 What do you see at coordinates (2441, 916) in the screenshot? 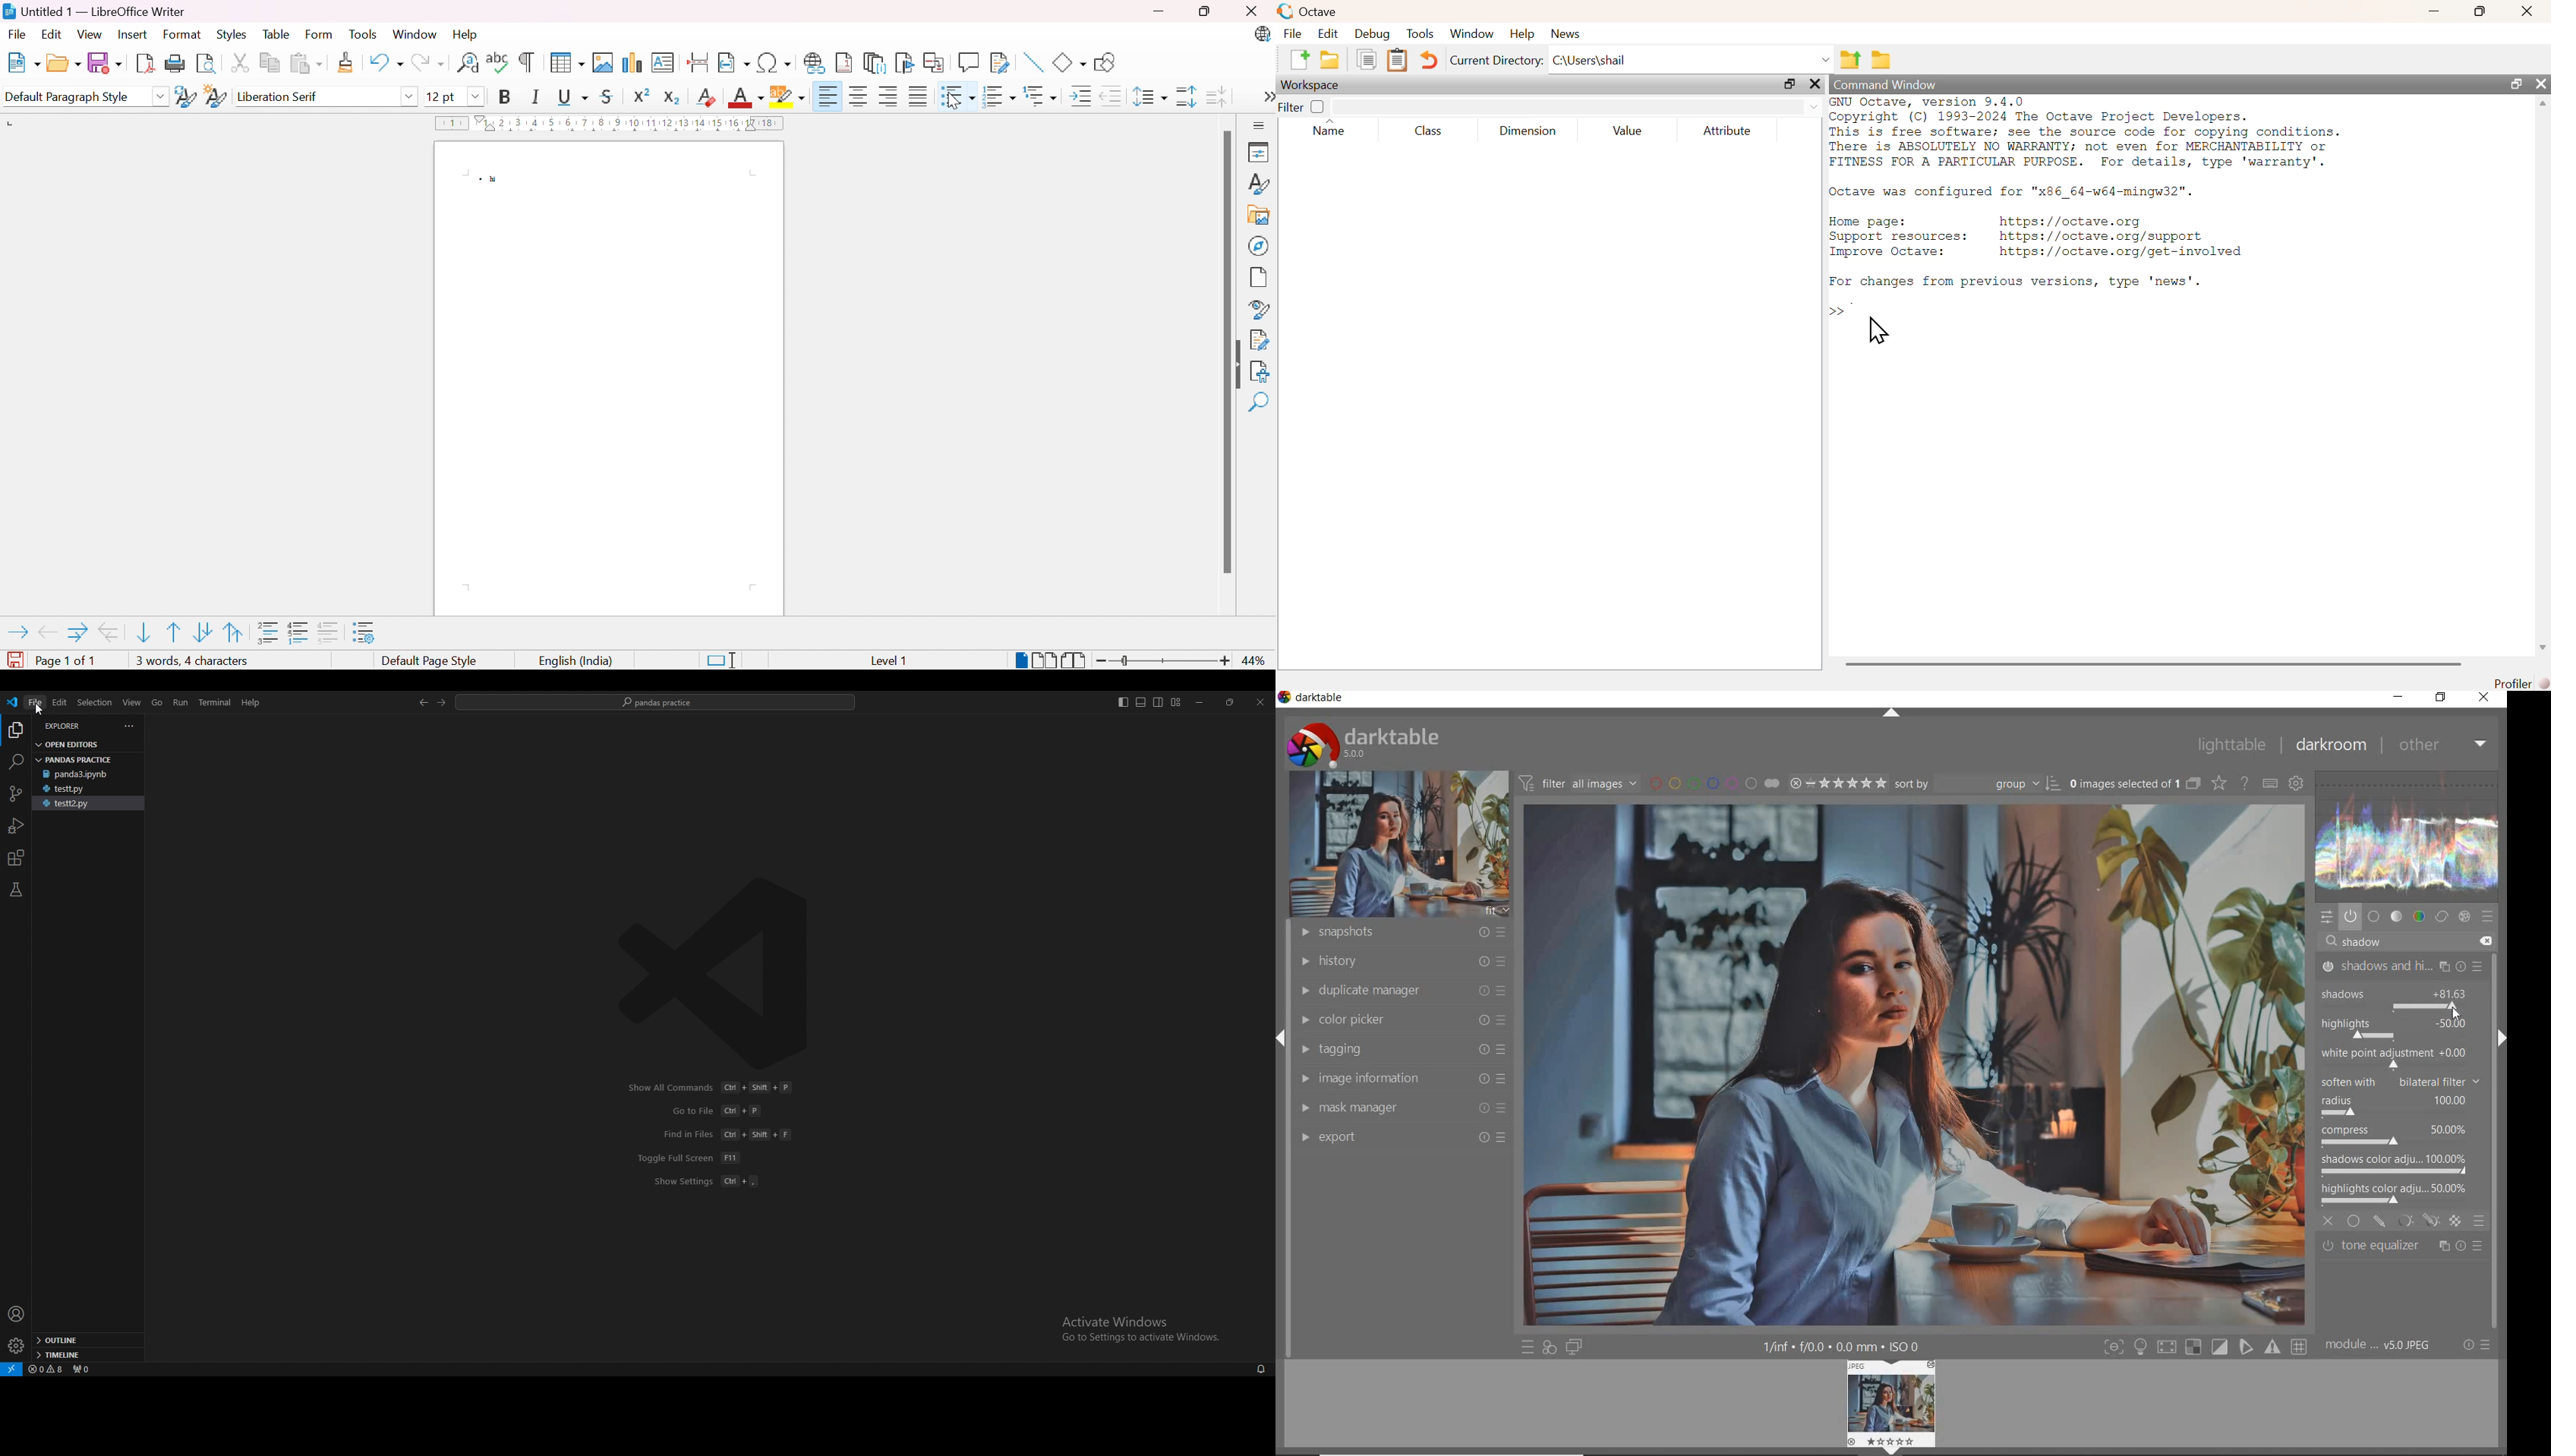
I see `correct` at bounding box center [2441, 916].